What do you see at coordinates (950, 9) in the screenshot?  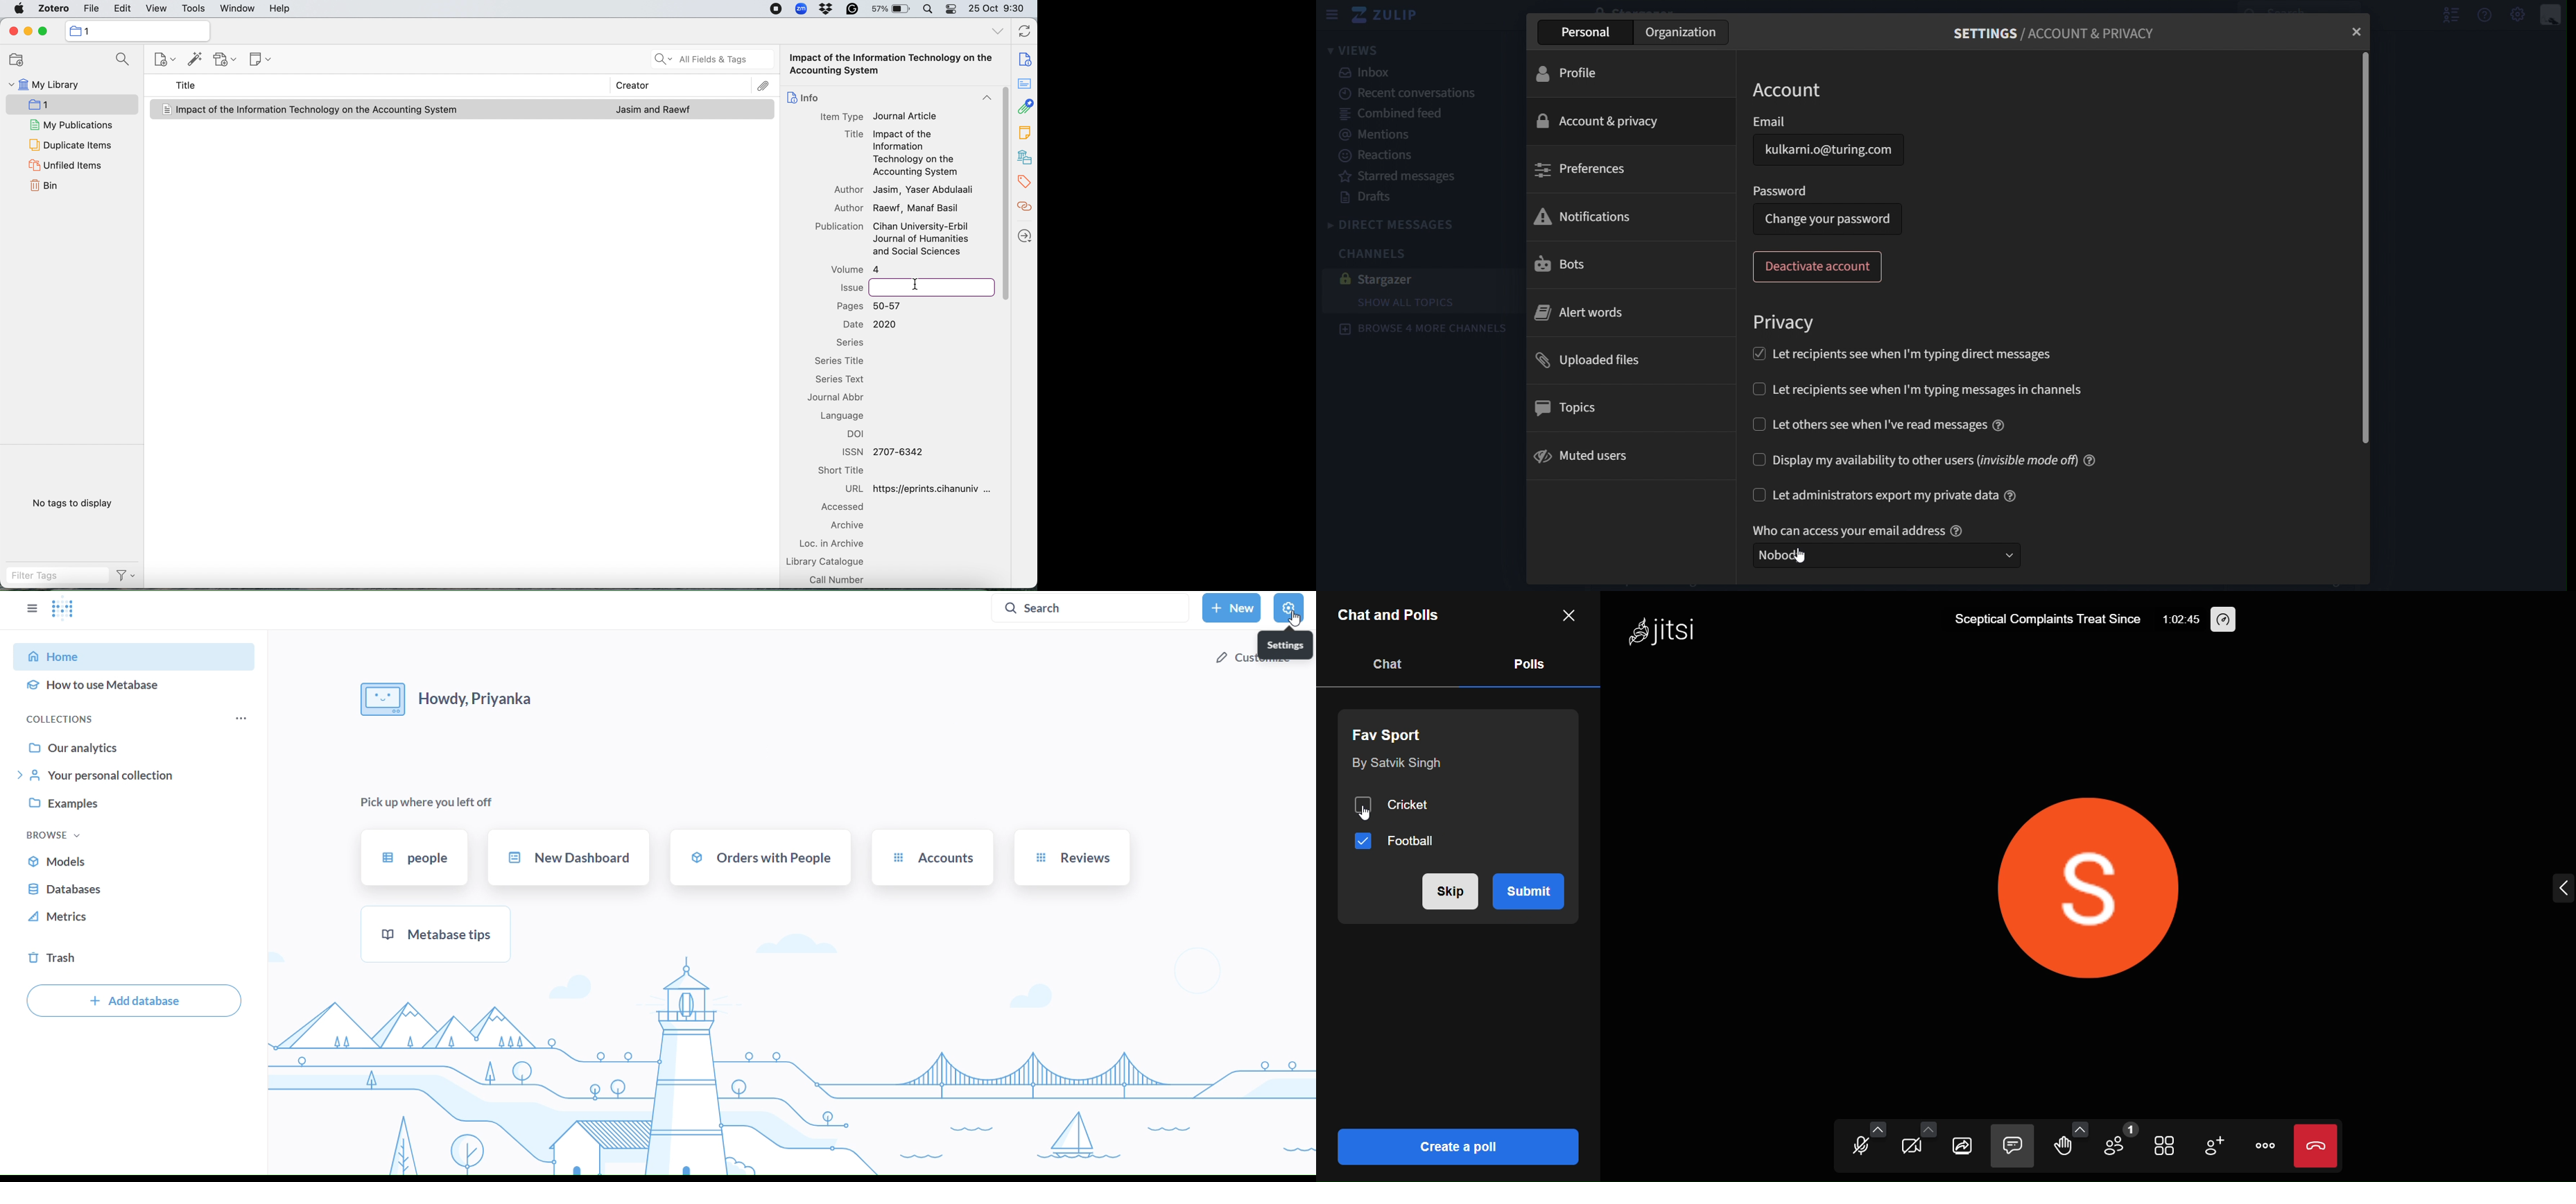 I see `control center` at bounding box center [950, 9].